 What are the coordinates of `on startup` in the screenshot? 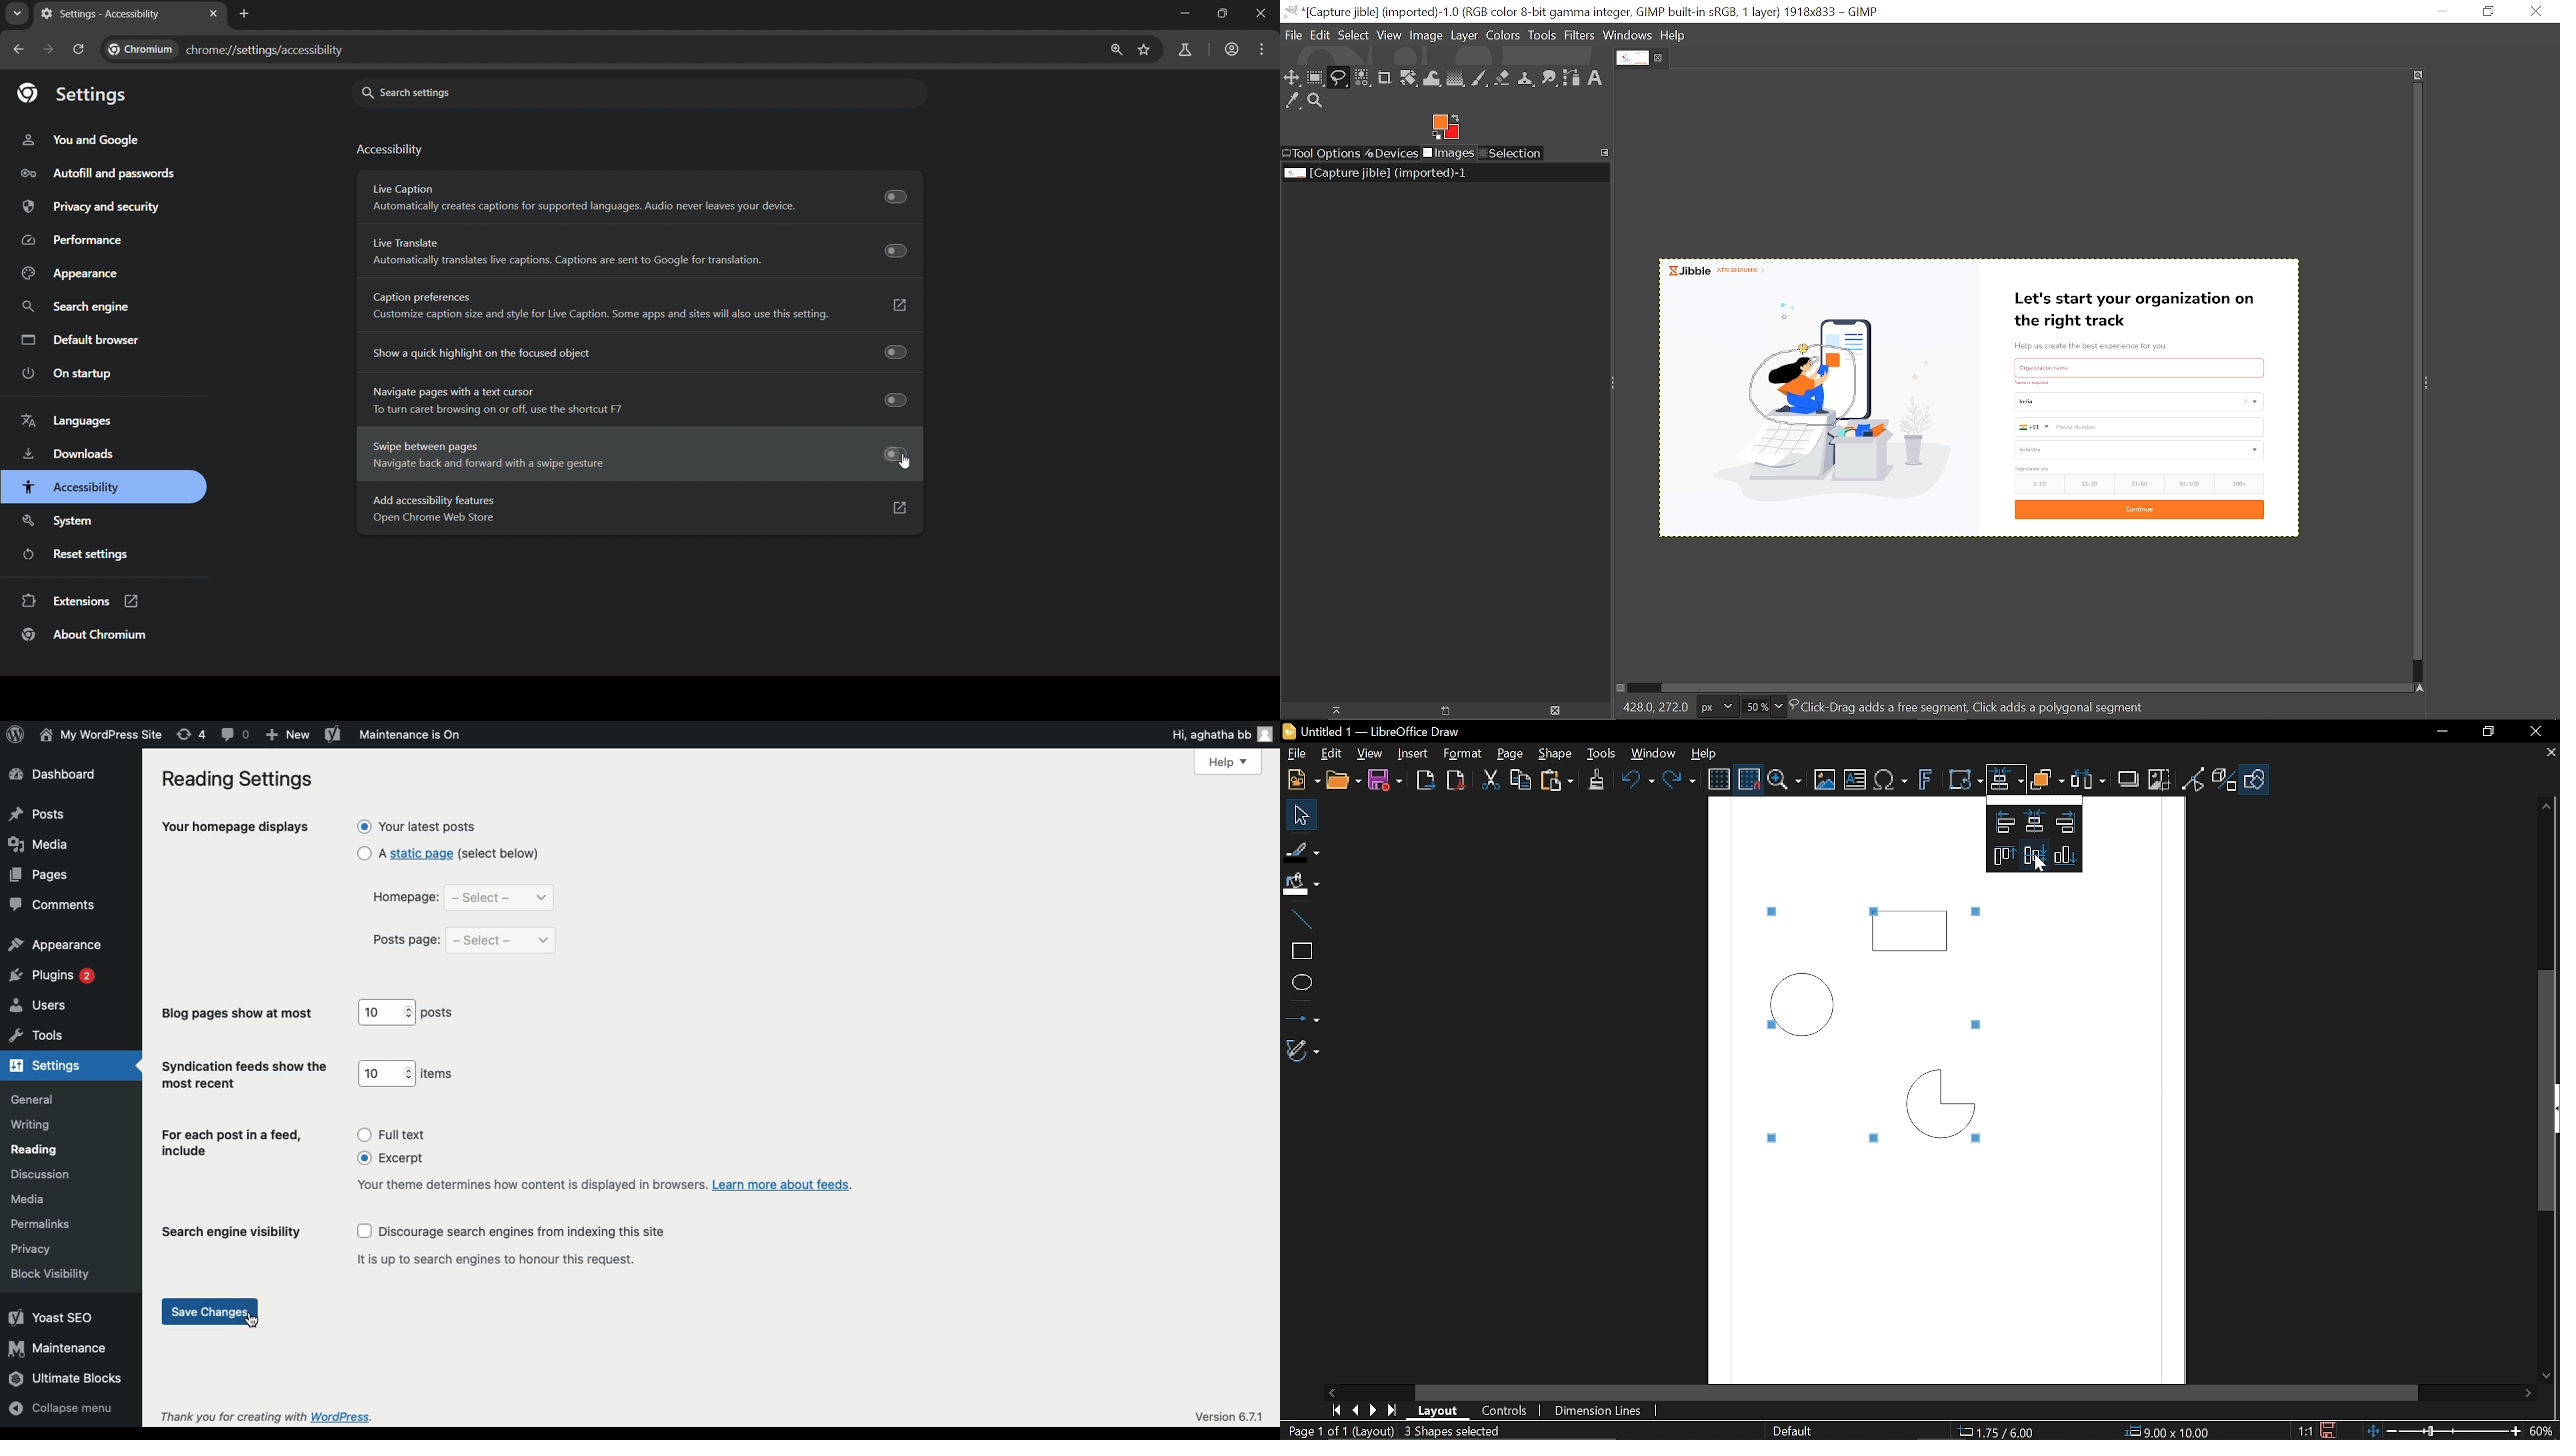 It's located at (69, 374).